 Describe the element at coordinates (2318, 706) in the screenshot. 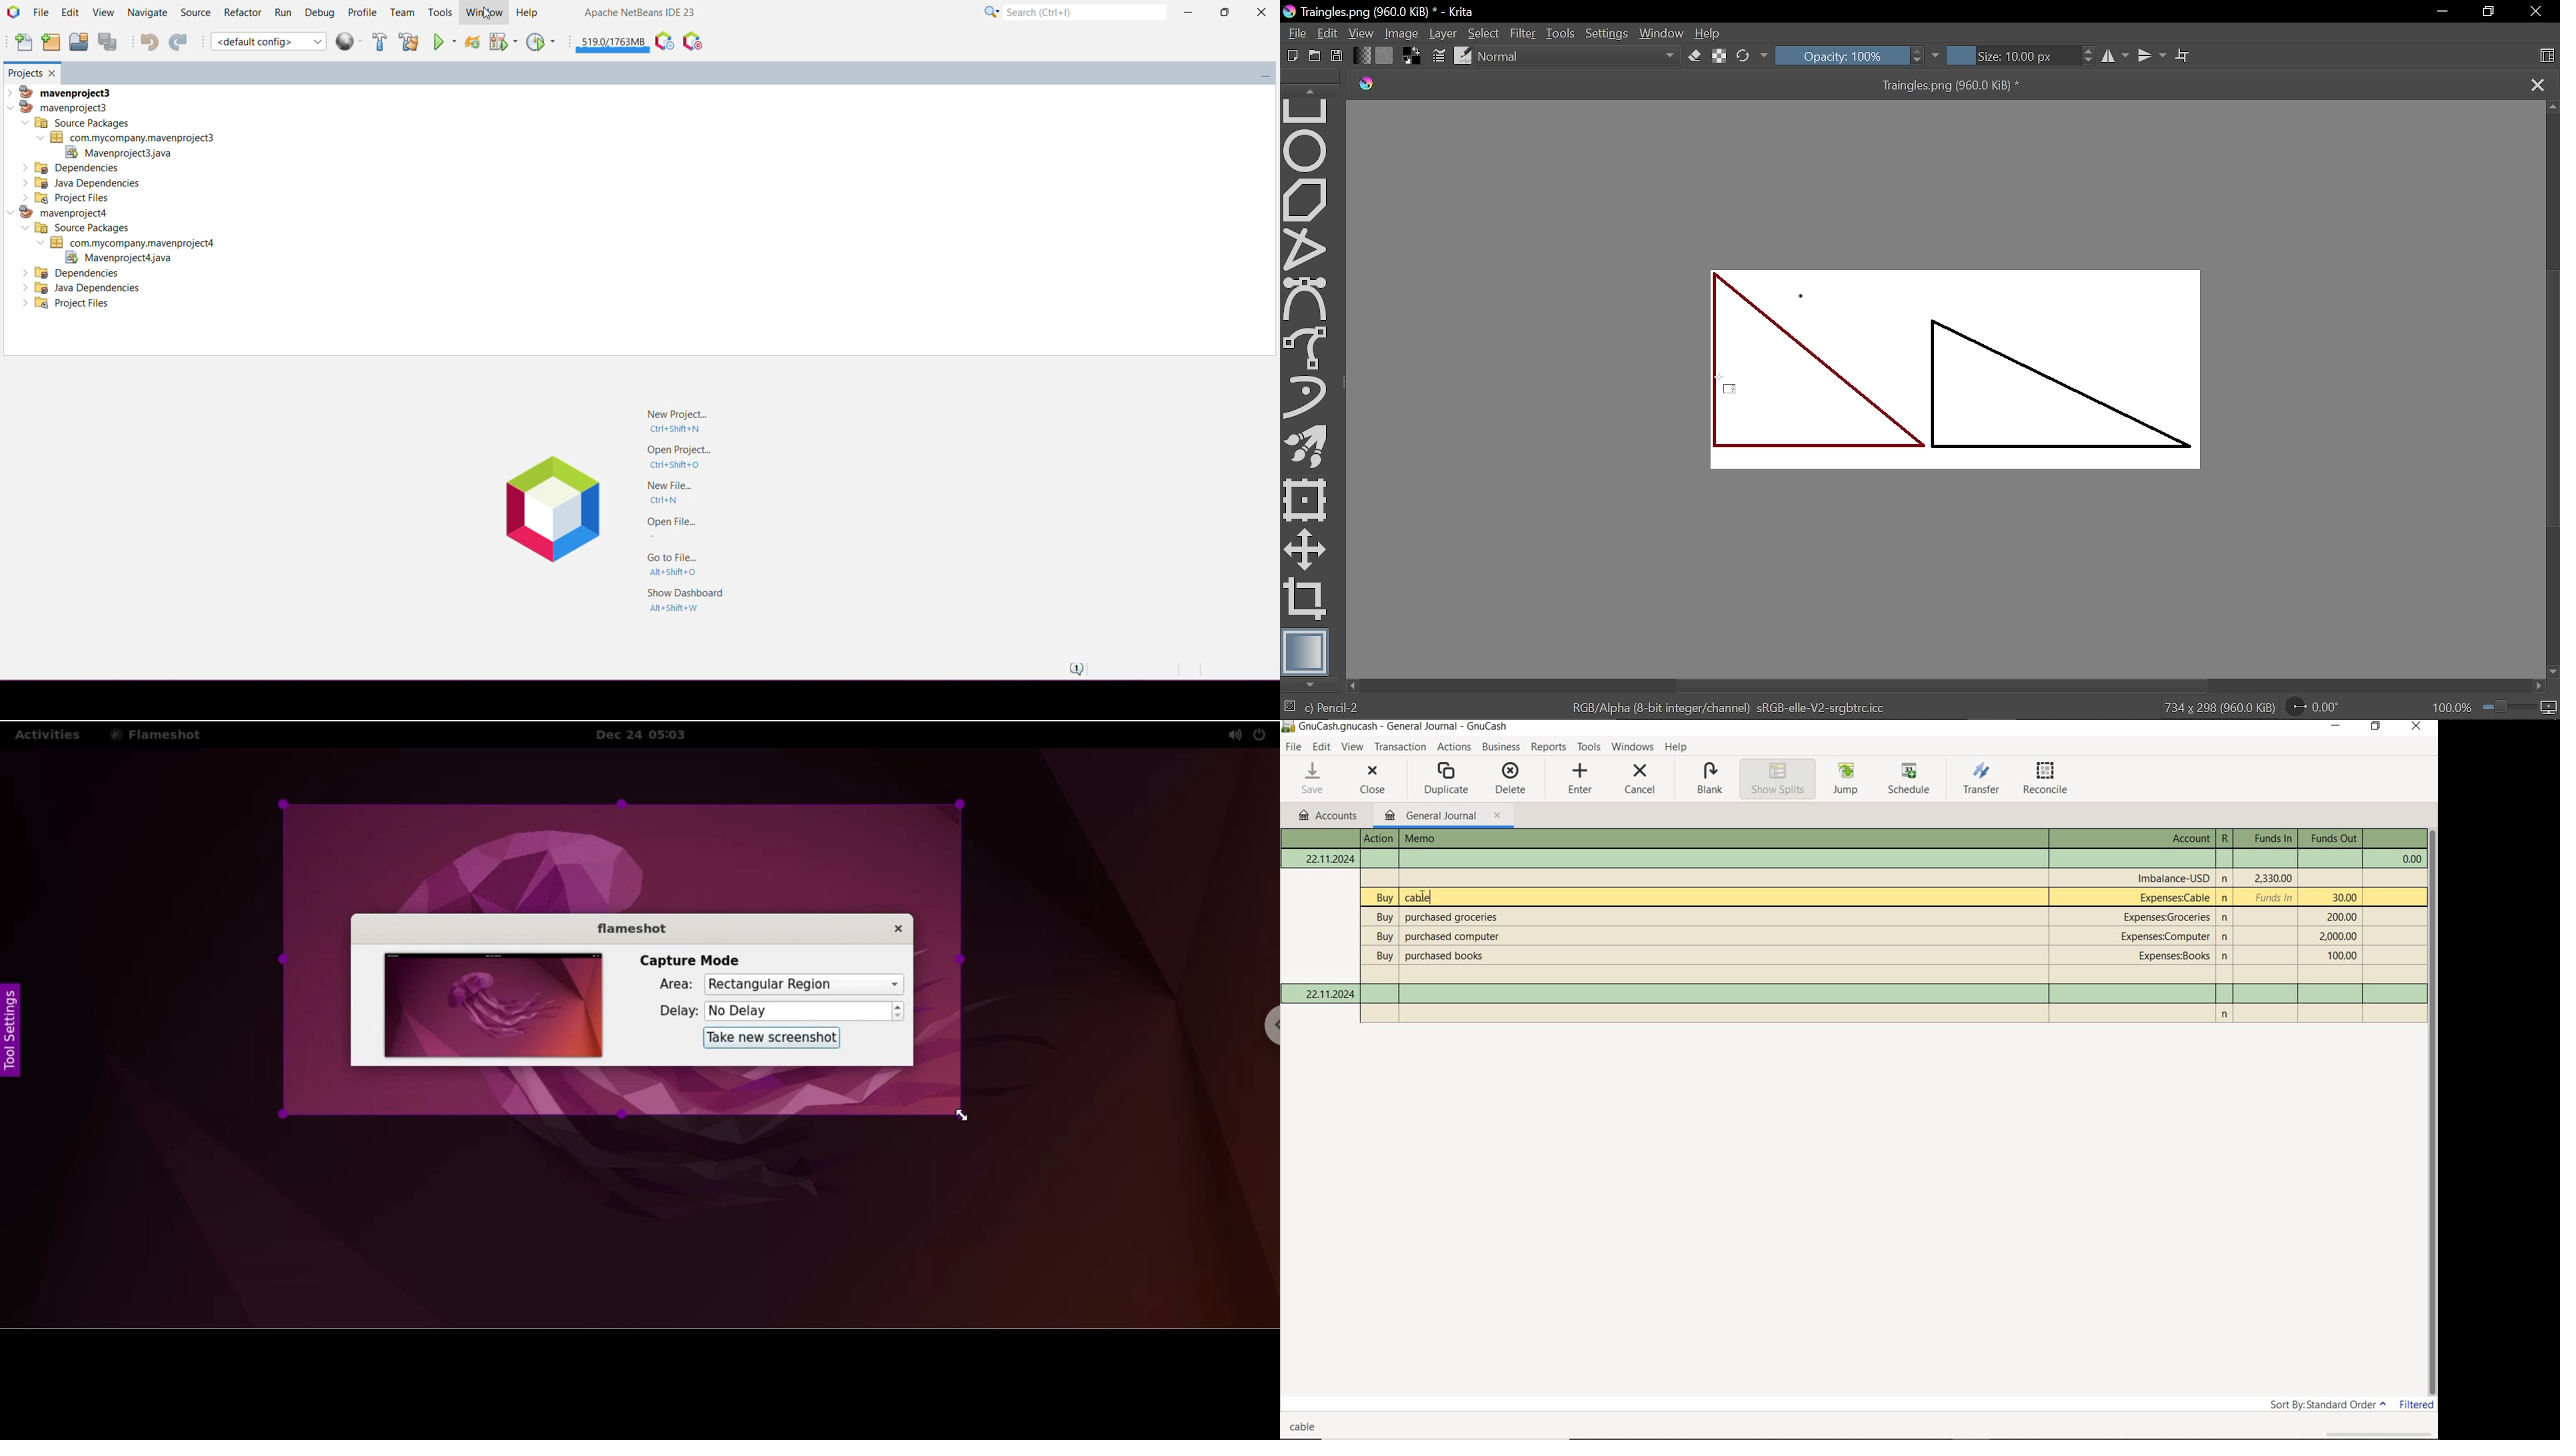

I see `Rotate` at that location.